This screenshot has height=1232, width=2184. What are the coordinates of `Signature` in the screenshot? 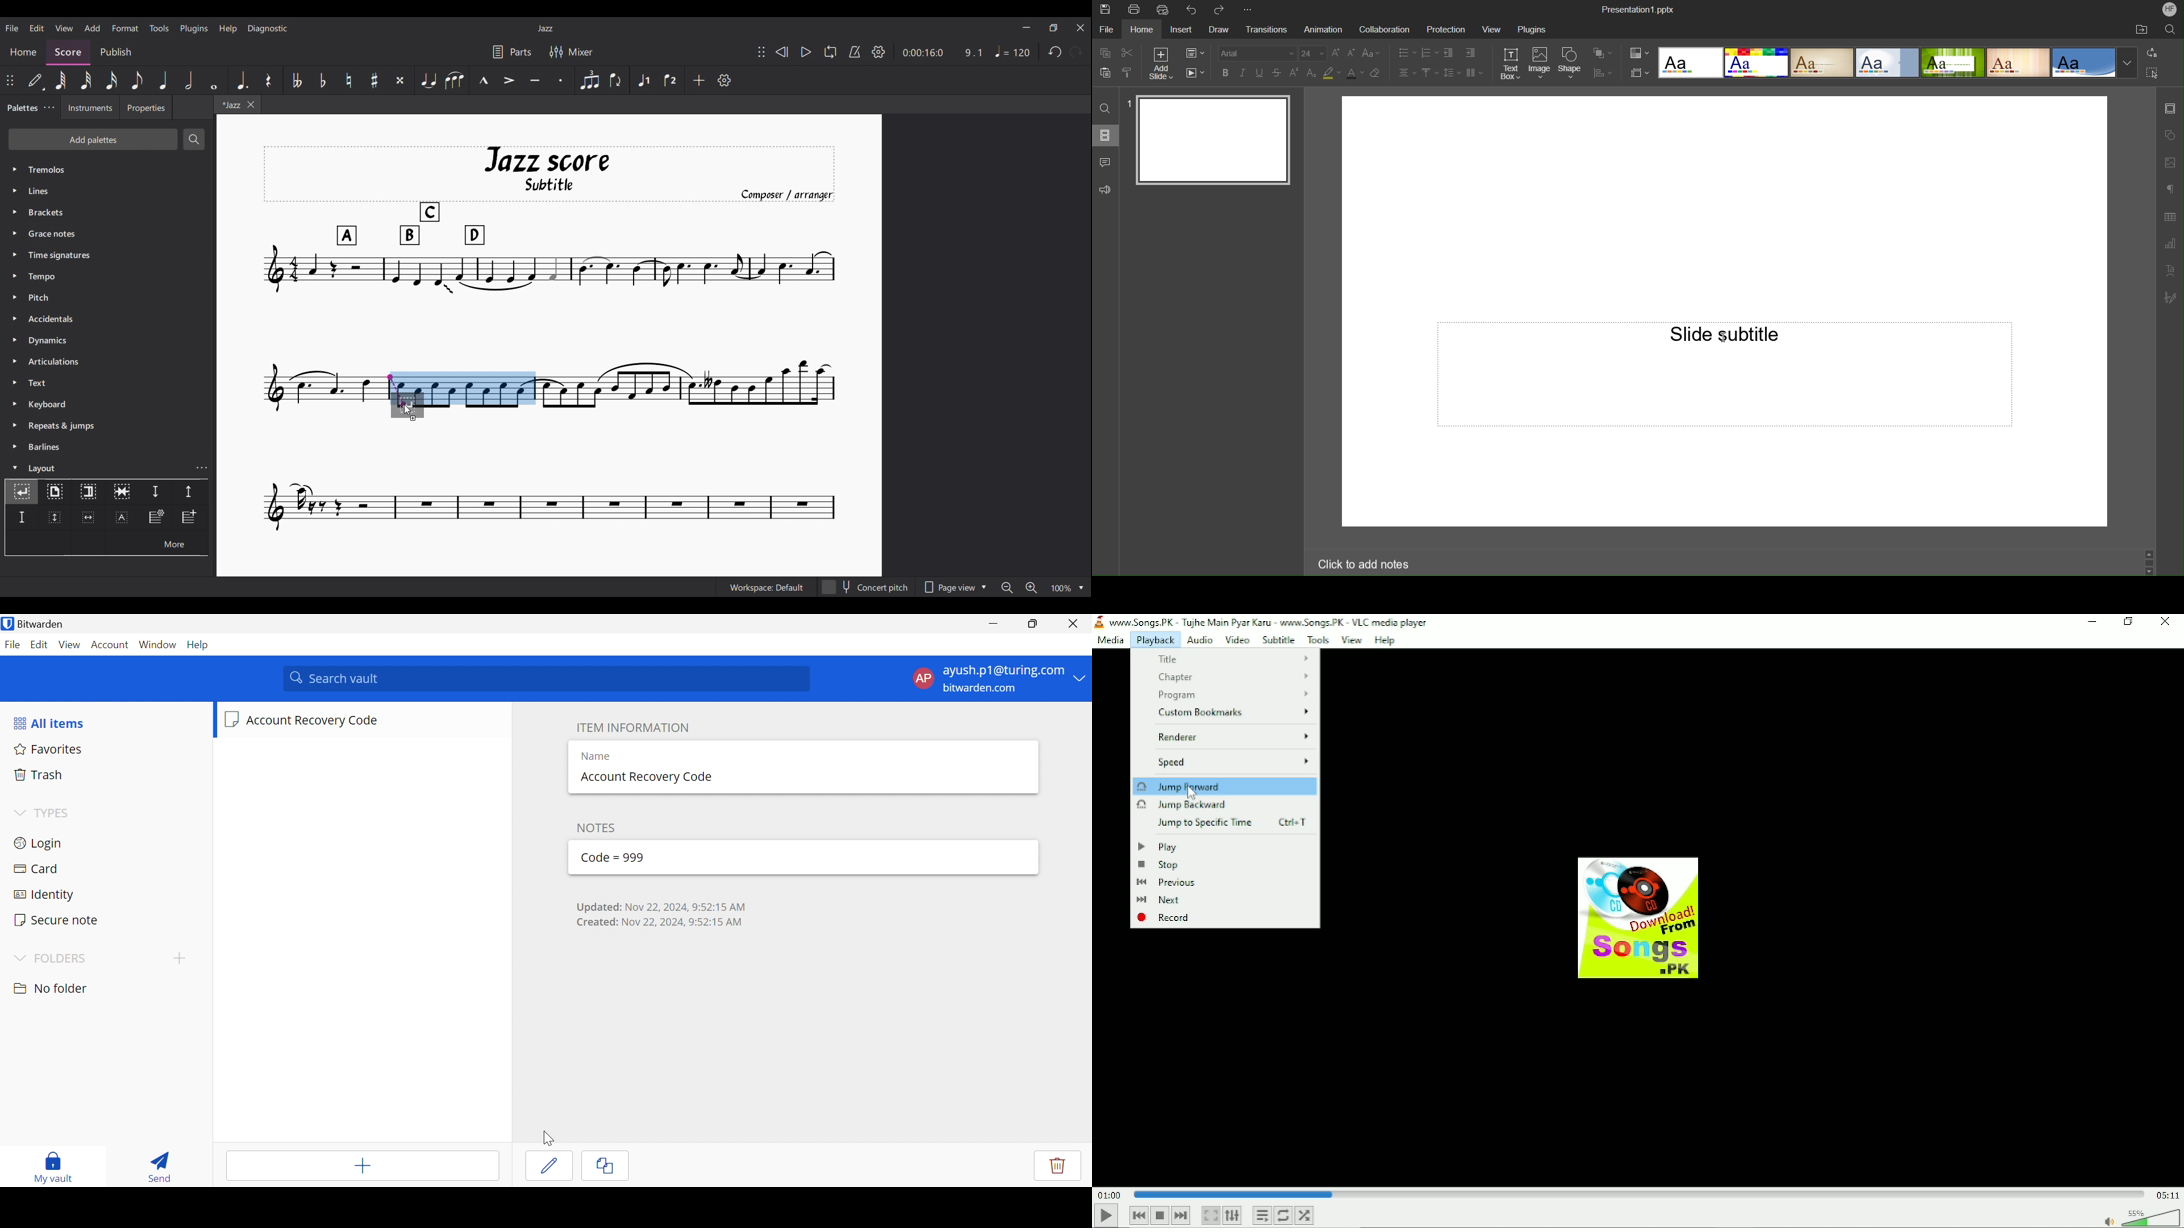 It's located at (2170, 298).